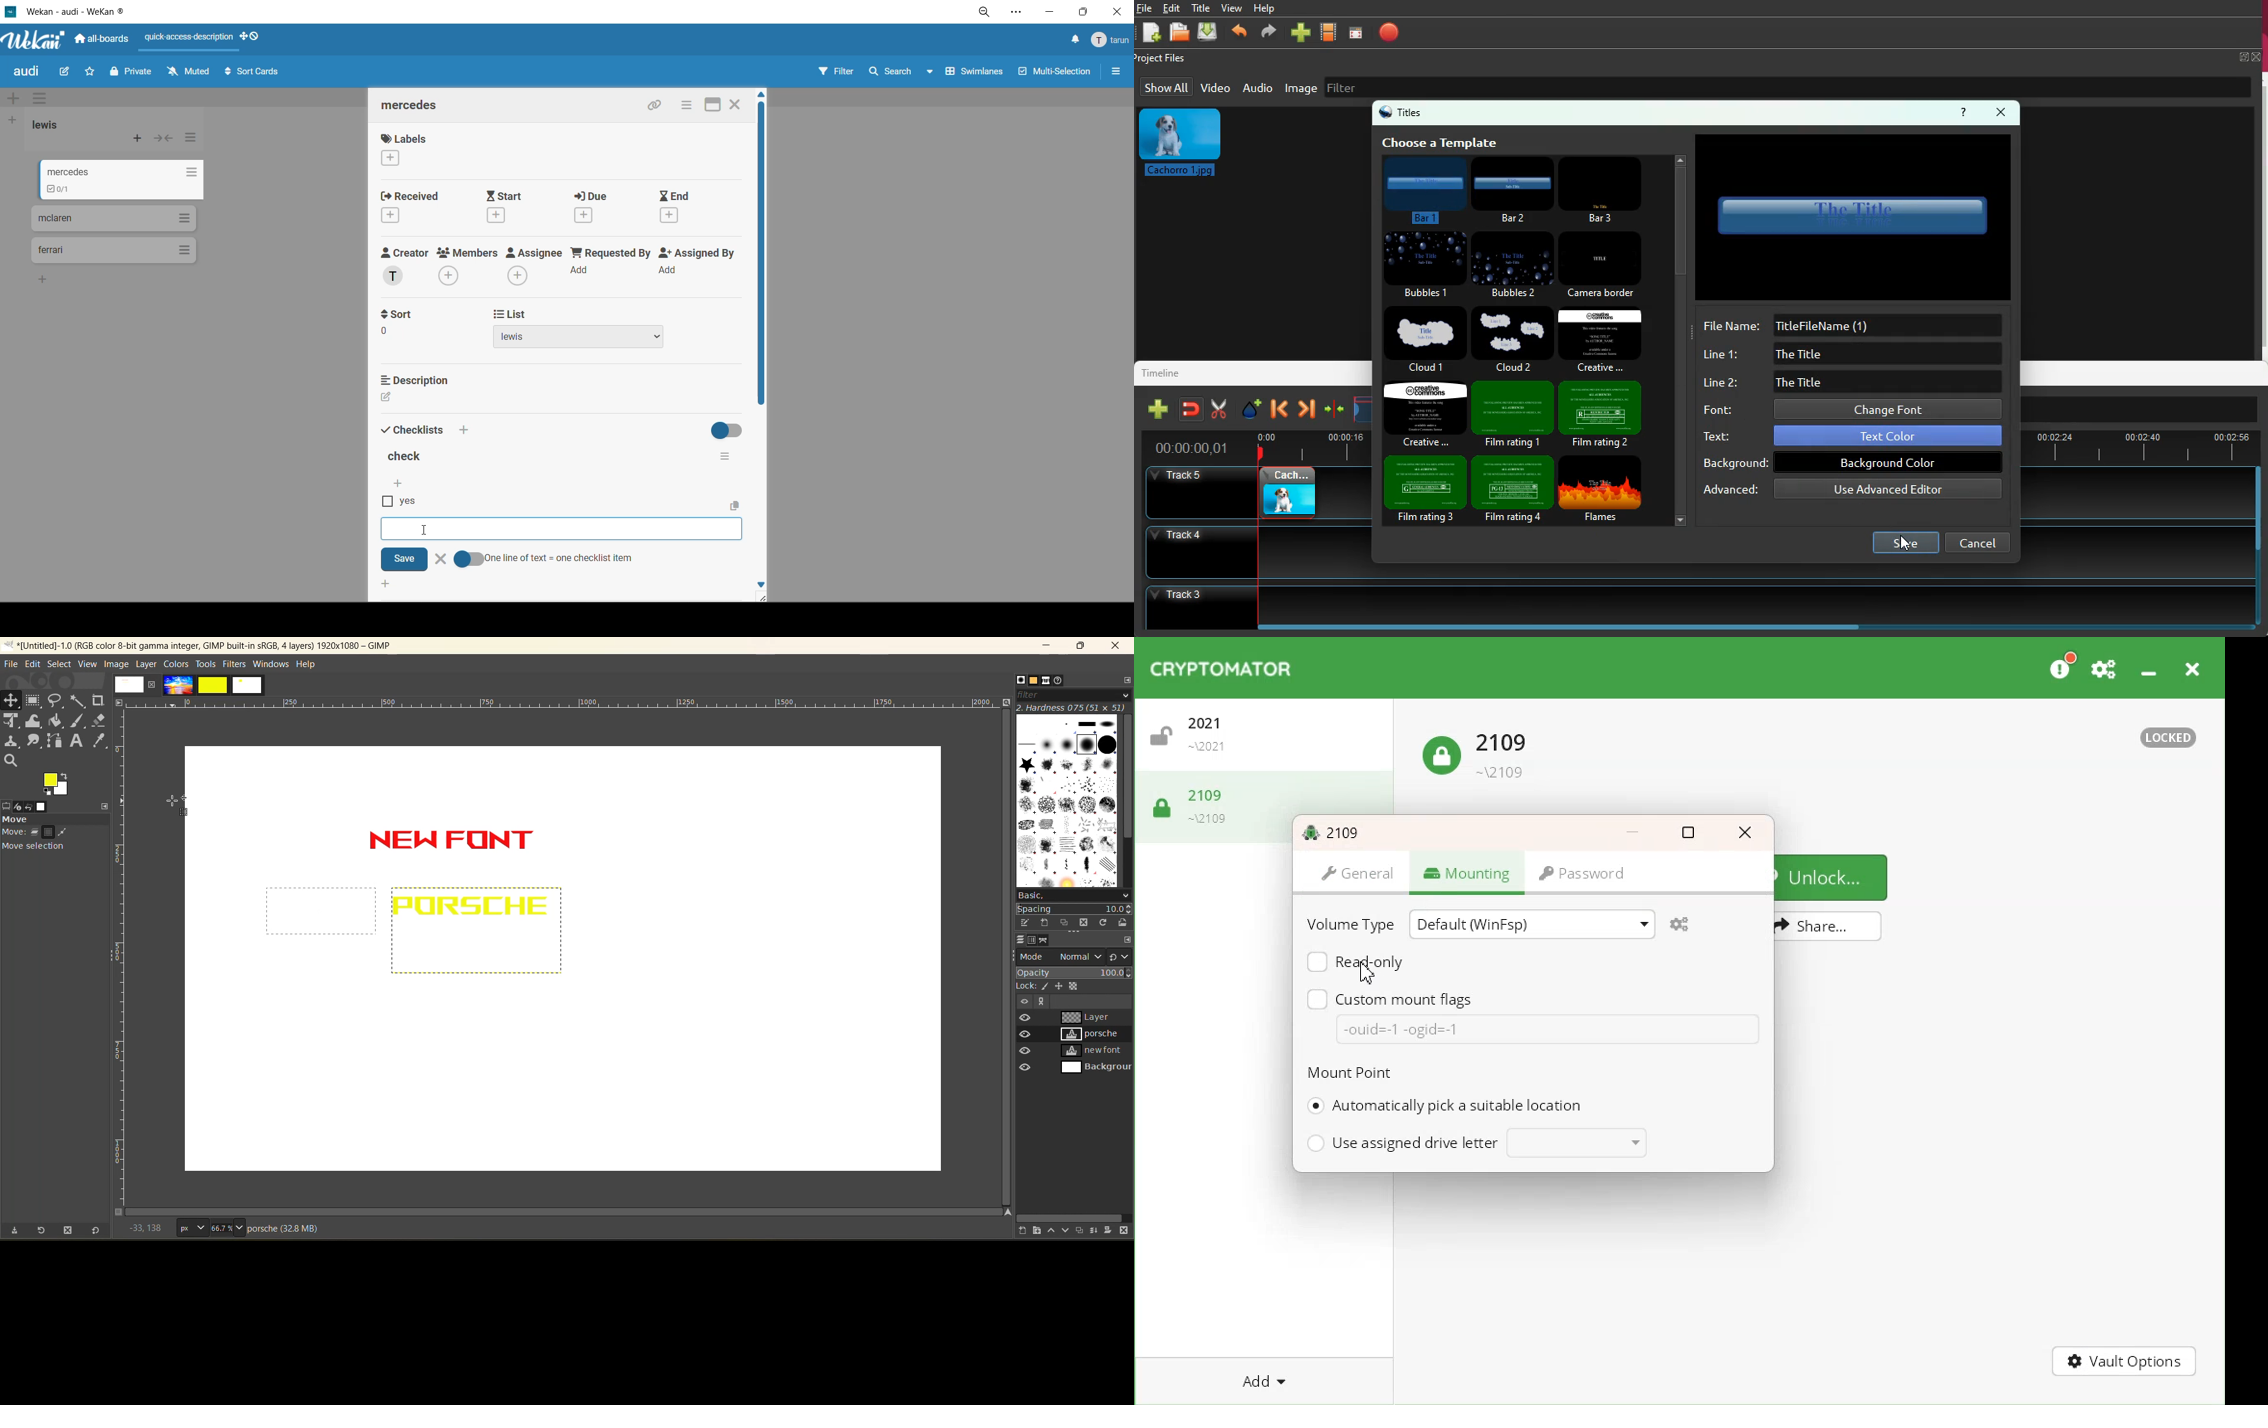 Image resolution: width=2268 pixels, height=1428 pixels. Describe the element at coordinates (567, 529) in the screenshot. I see `add checklist option` at that location.